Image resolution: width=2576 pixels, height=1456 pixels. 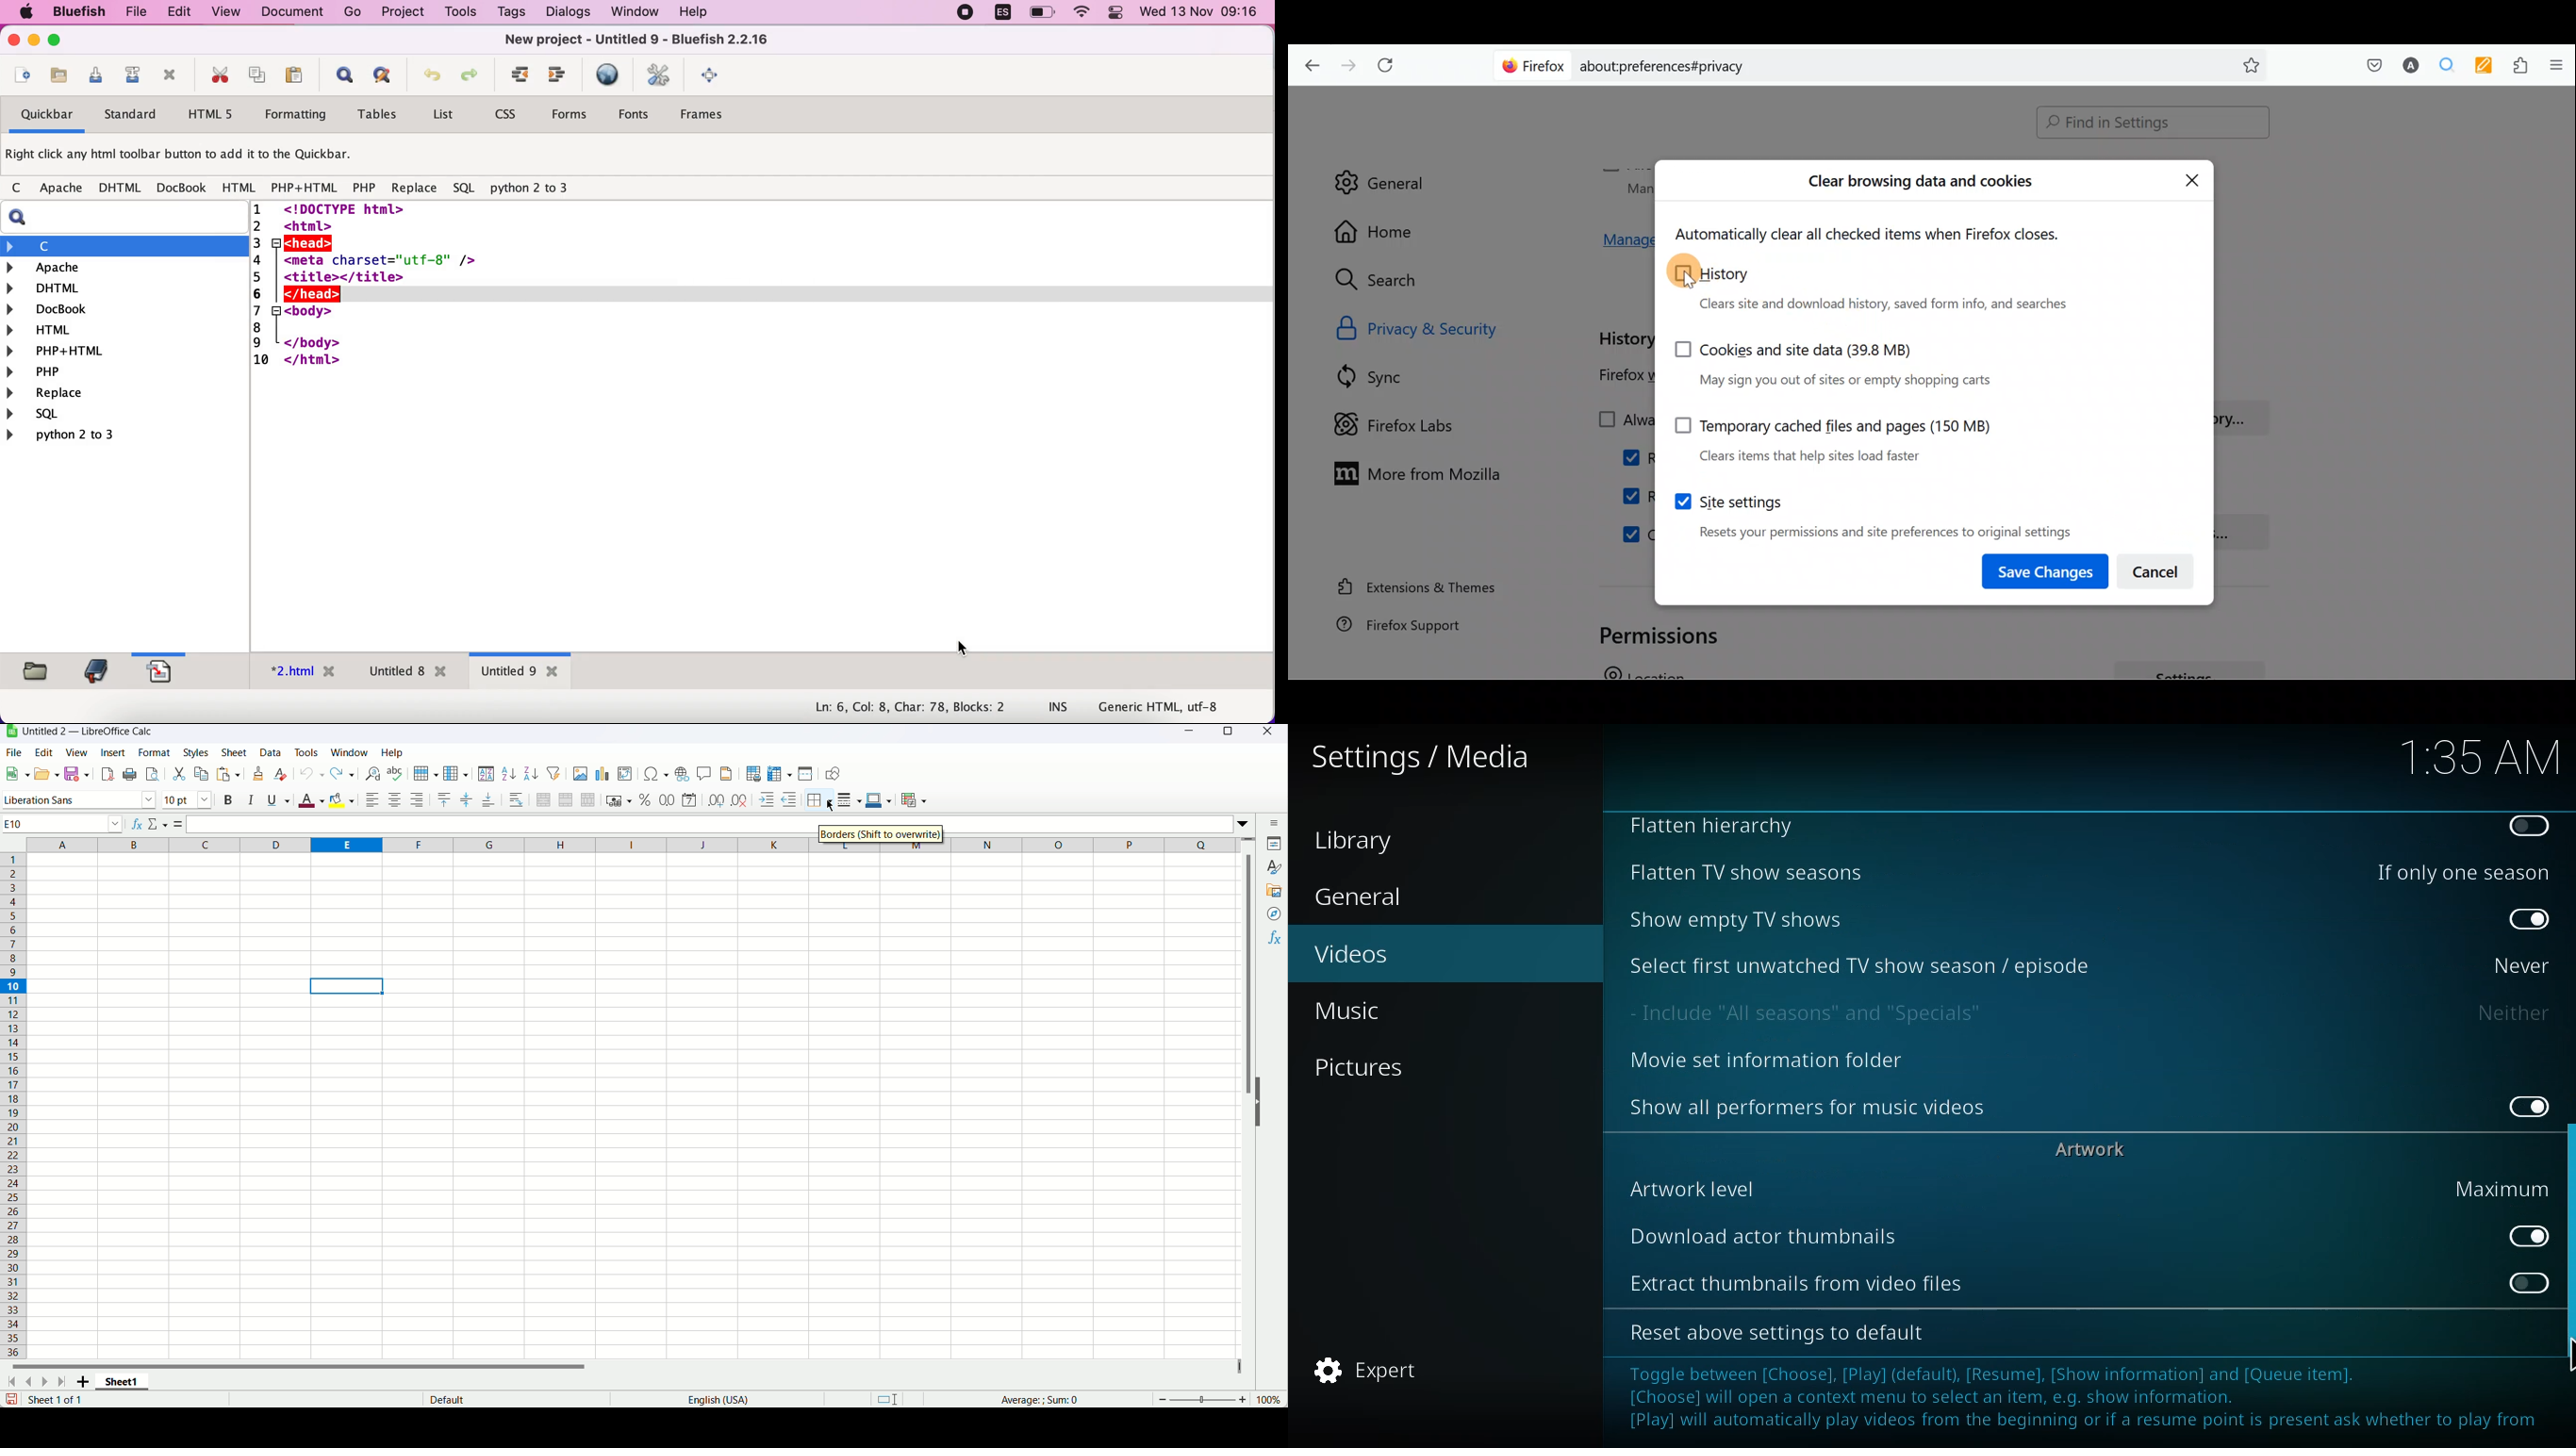 What do you see at coordinates (570, 115) in the screenshot?
I see `forms` at bounding box center [570, 115].